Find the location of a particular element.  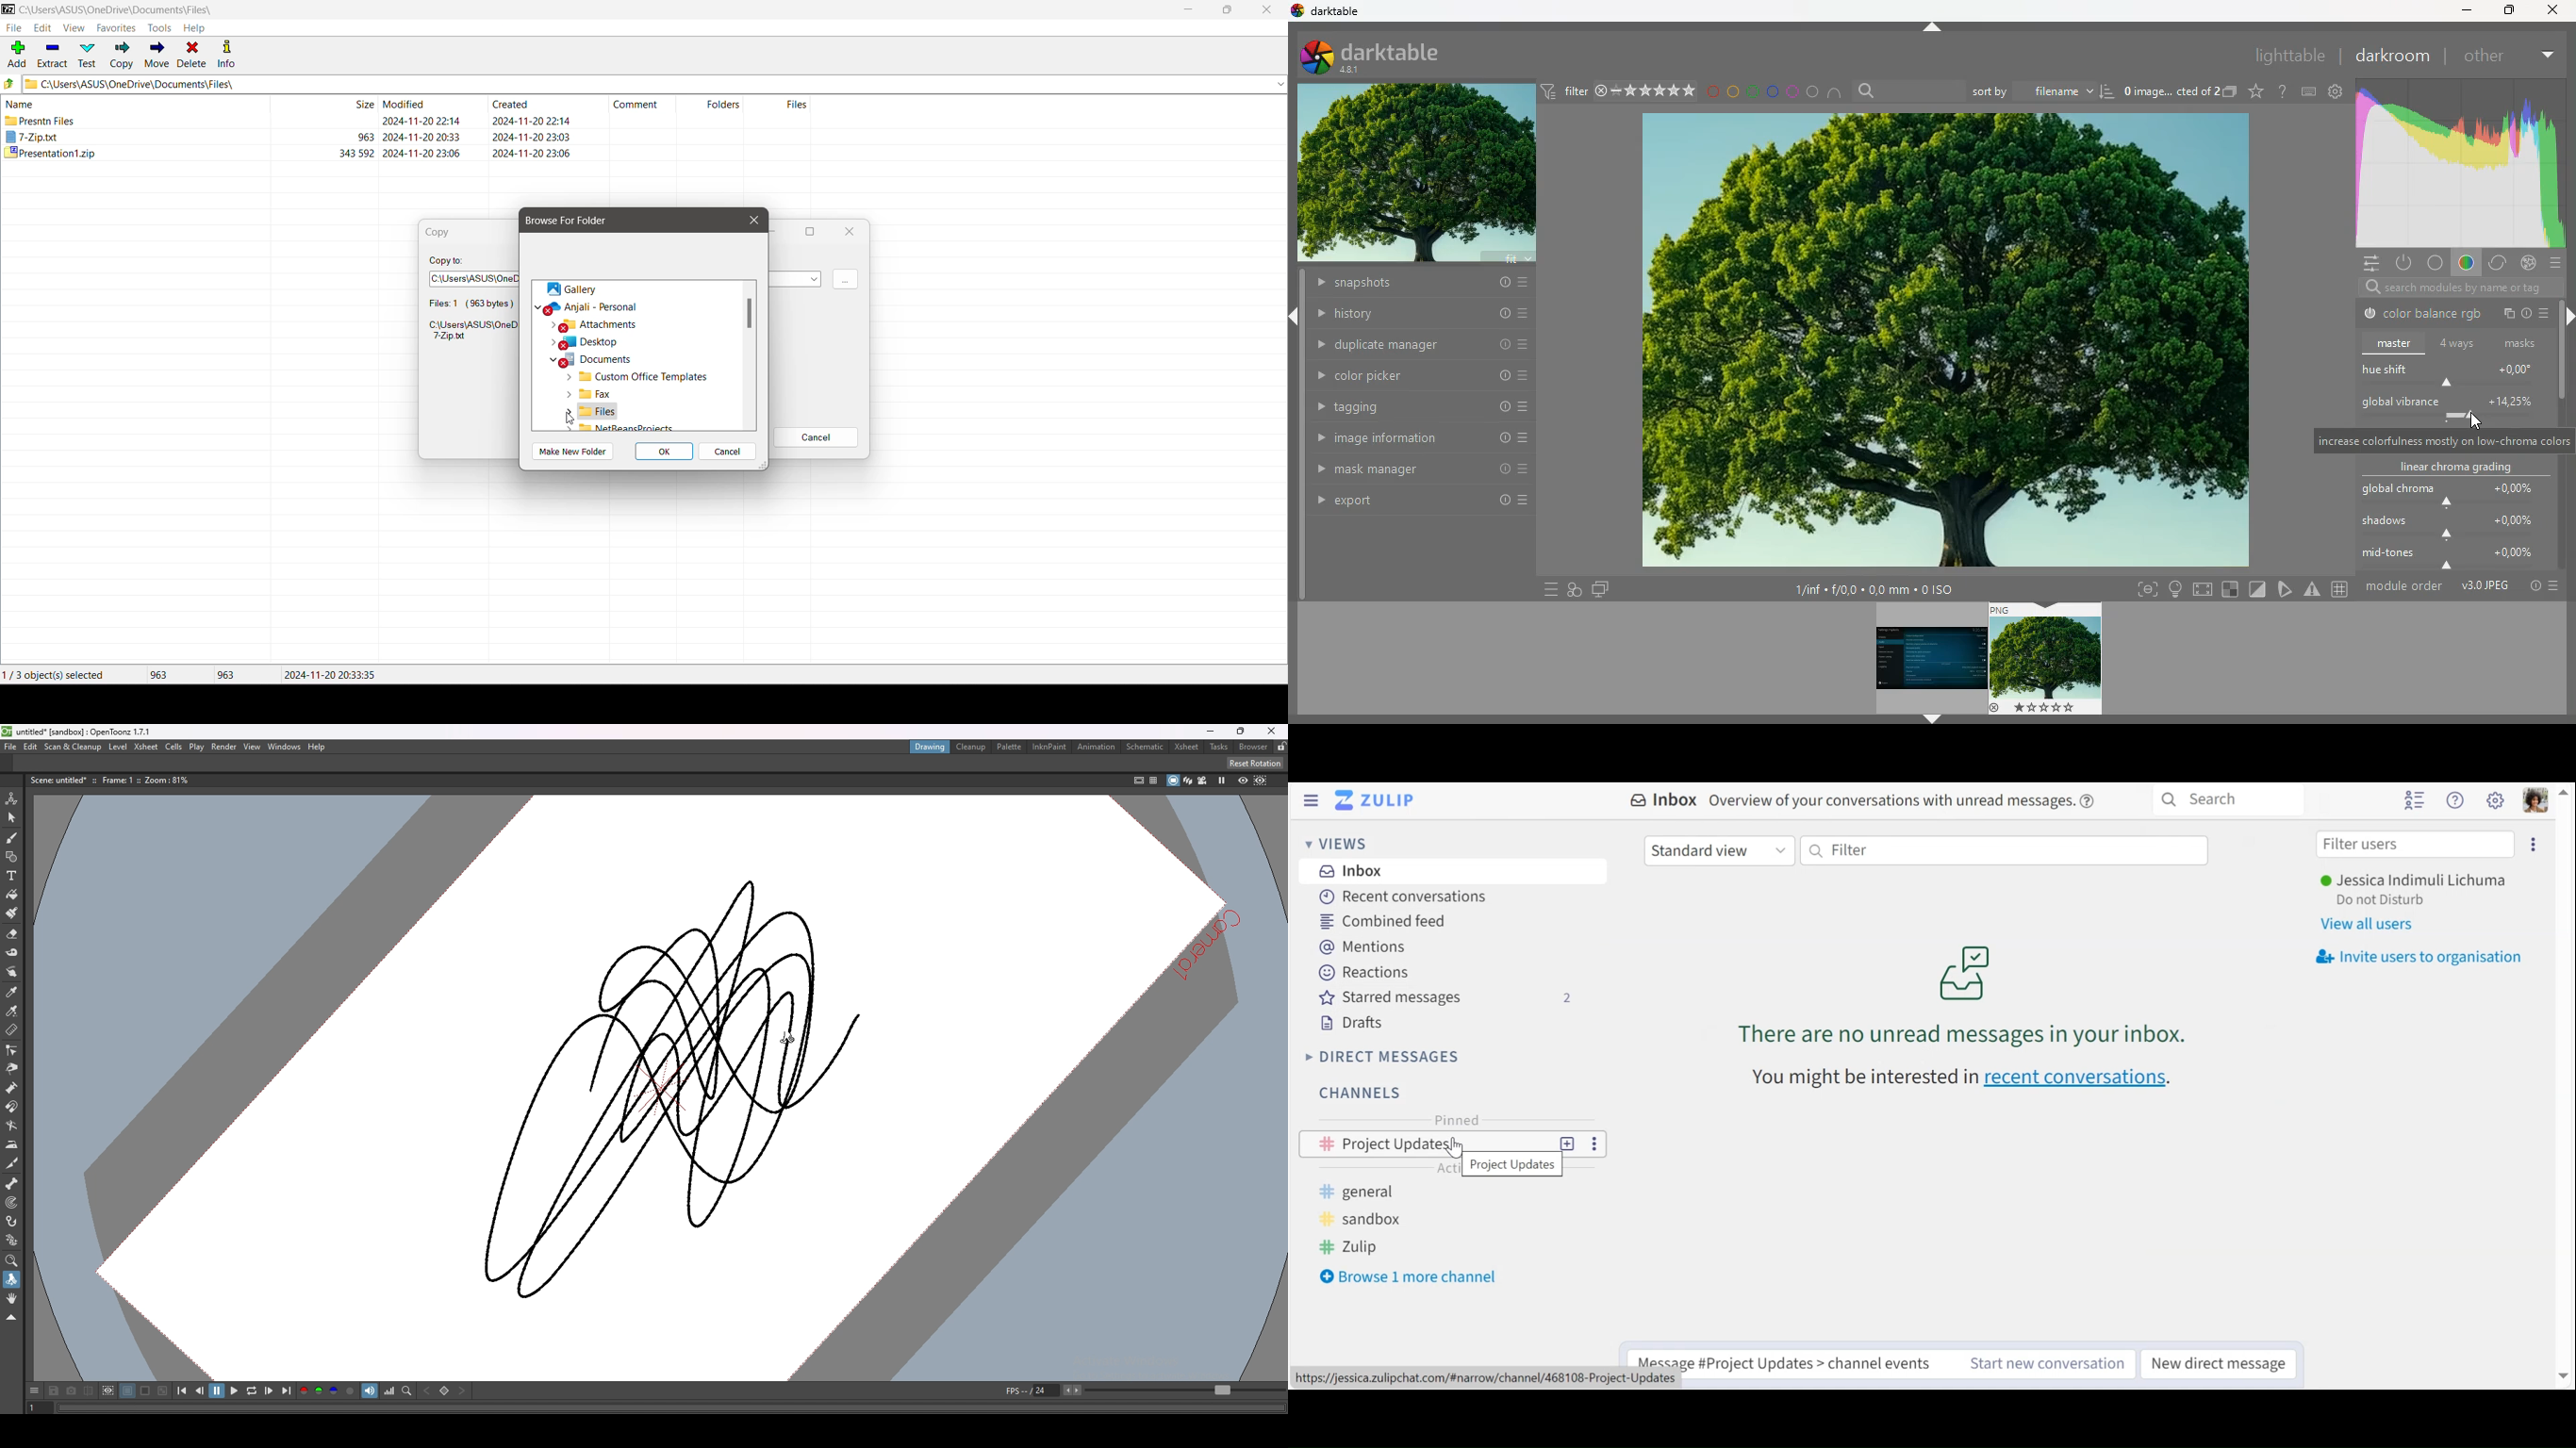

search is located at coordinates (1907, 91).